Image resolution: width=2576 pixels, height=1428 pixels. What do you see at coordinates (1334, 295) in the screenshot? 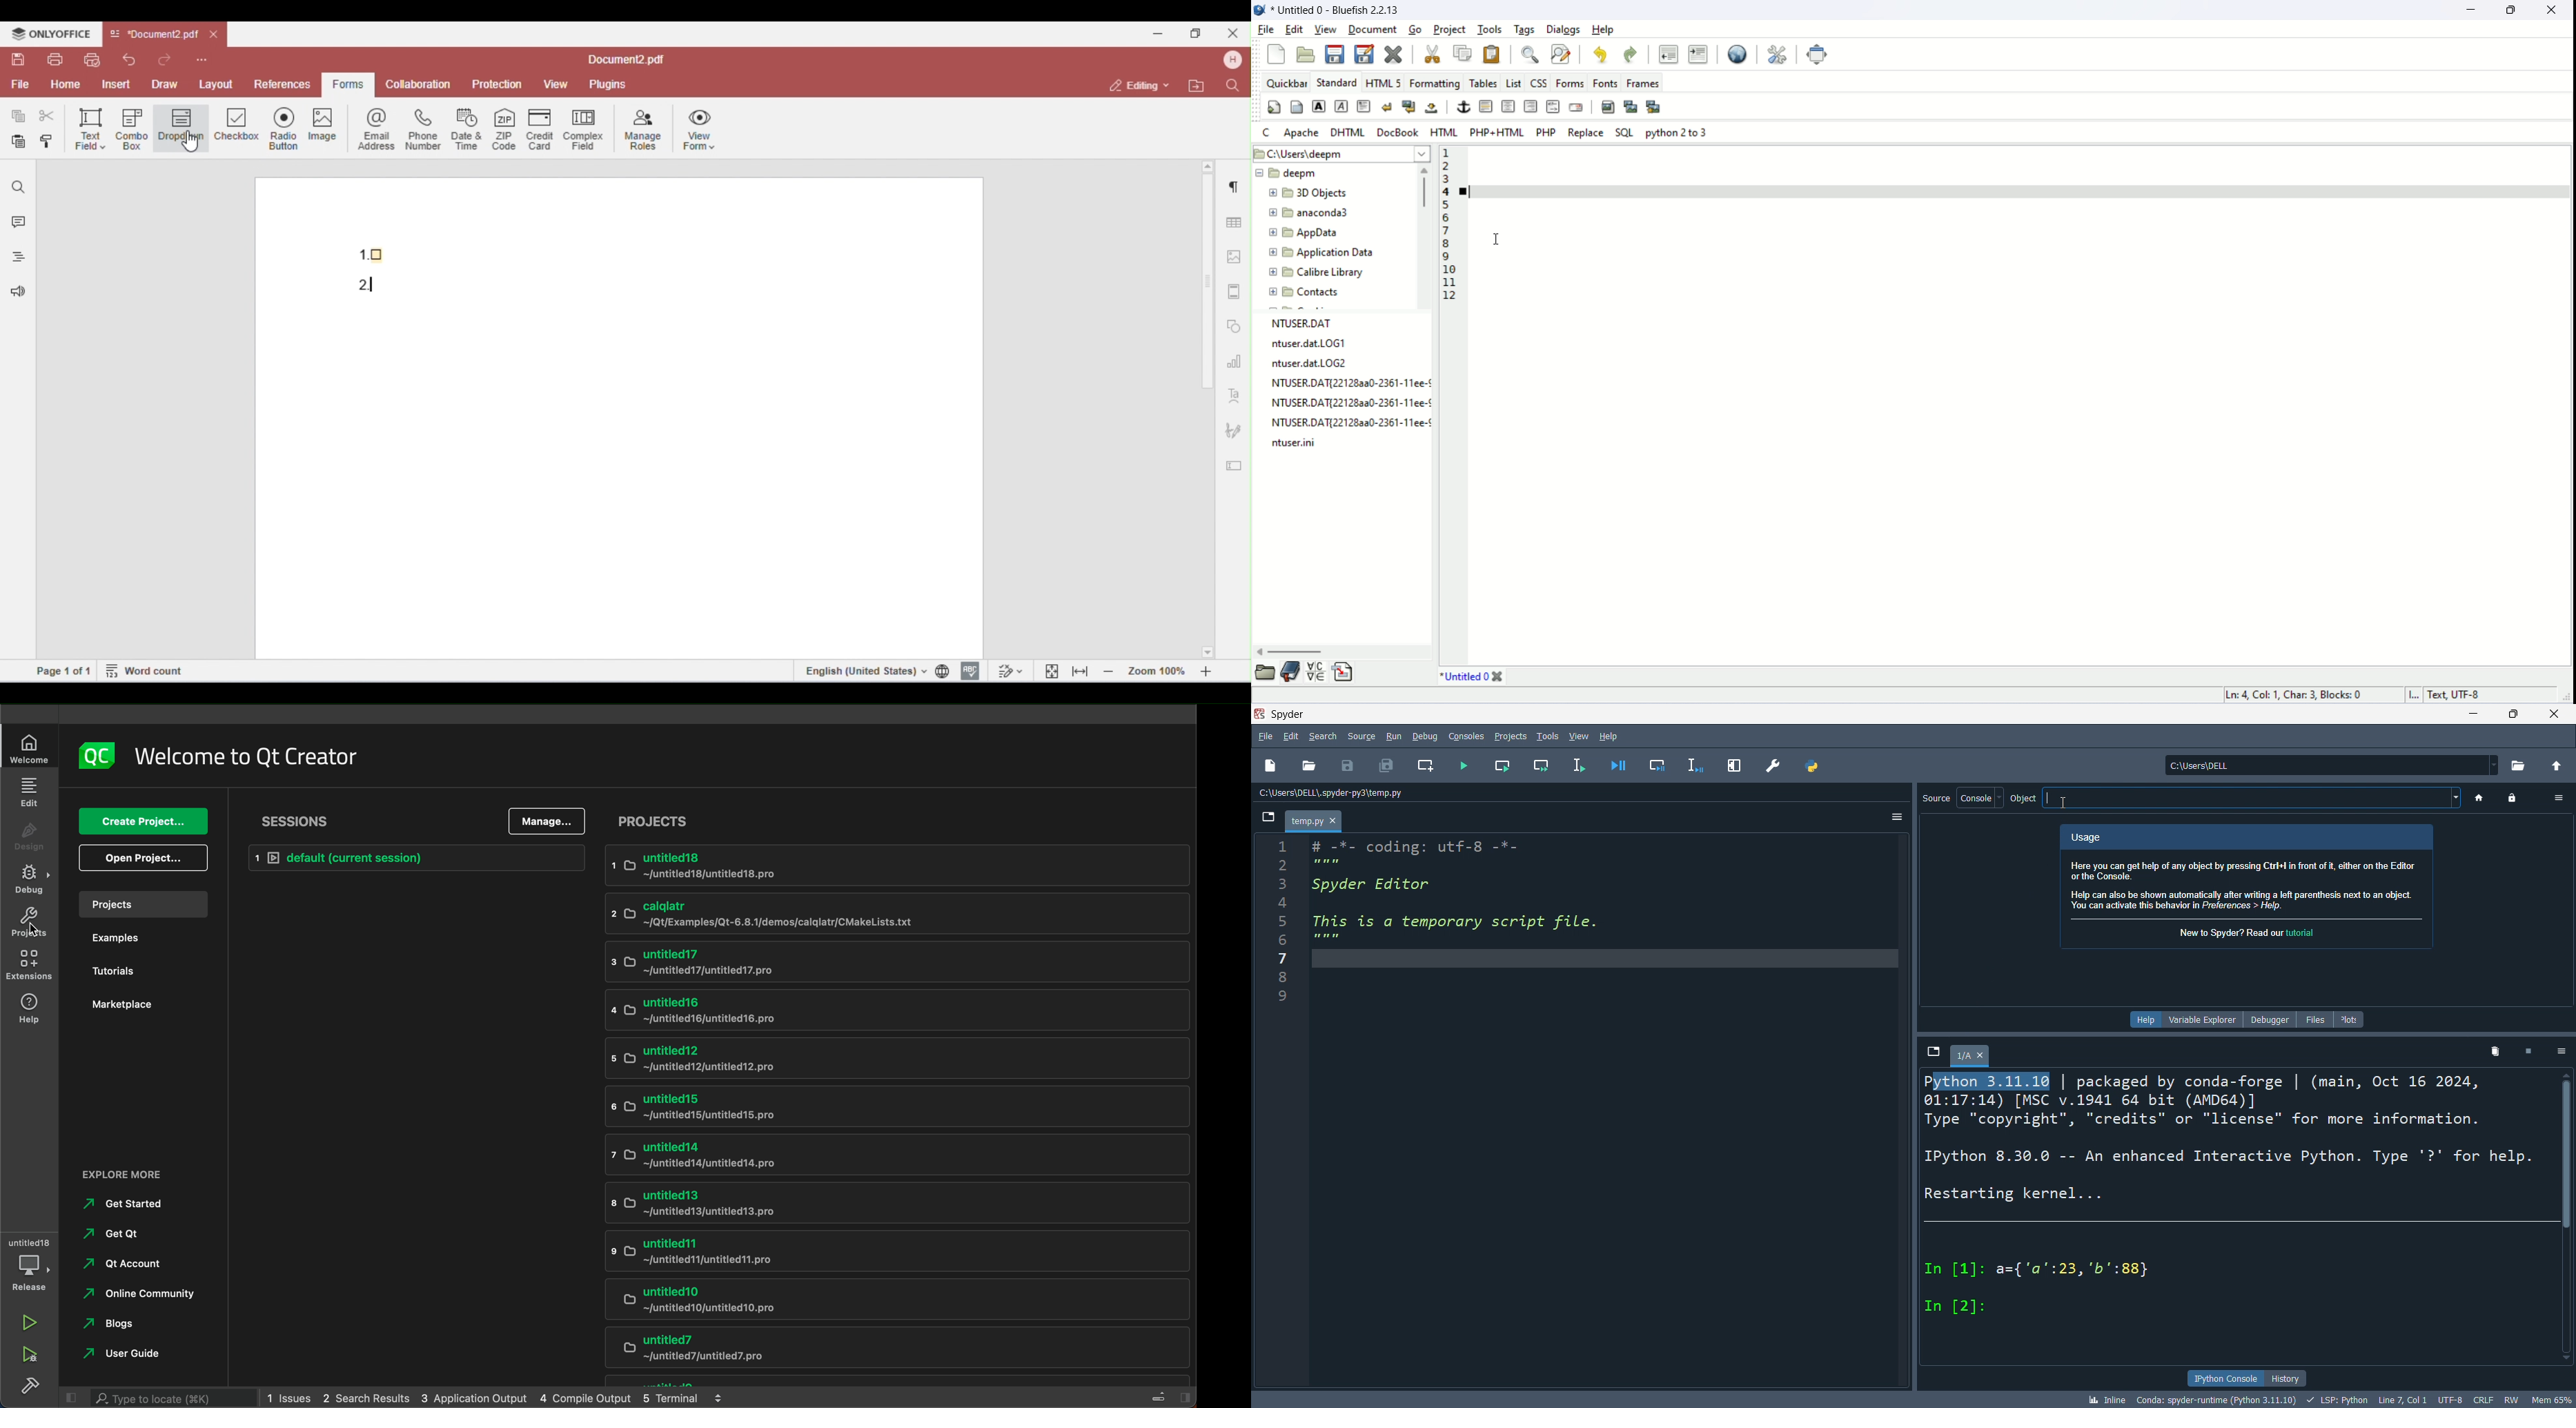
I see `contacts` at bounding box center [1334, 295].